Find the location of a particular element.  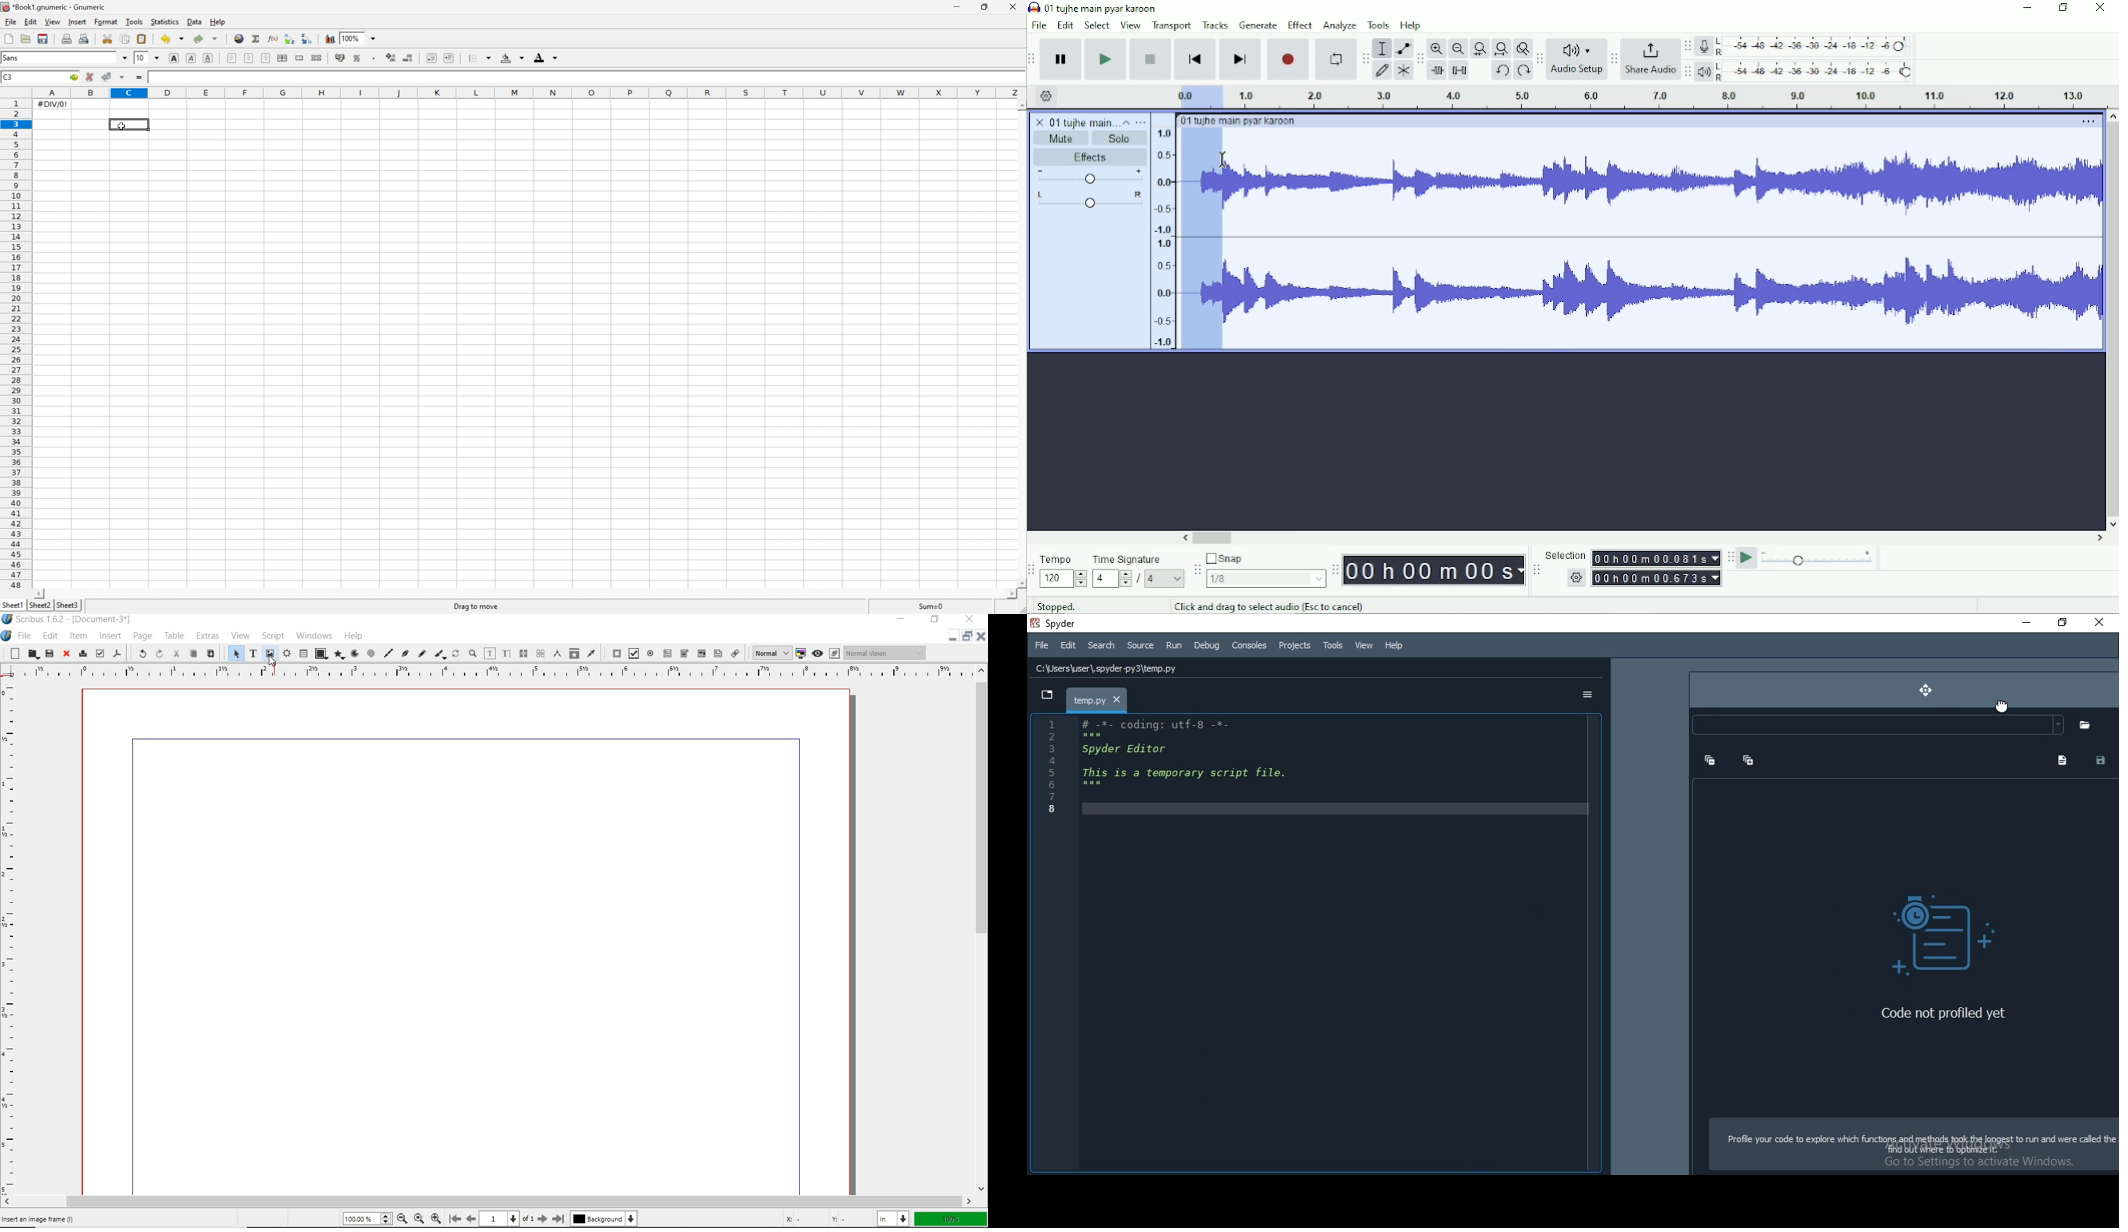

Debug is located at coordinates (1207, 646).